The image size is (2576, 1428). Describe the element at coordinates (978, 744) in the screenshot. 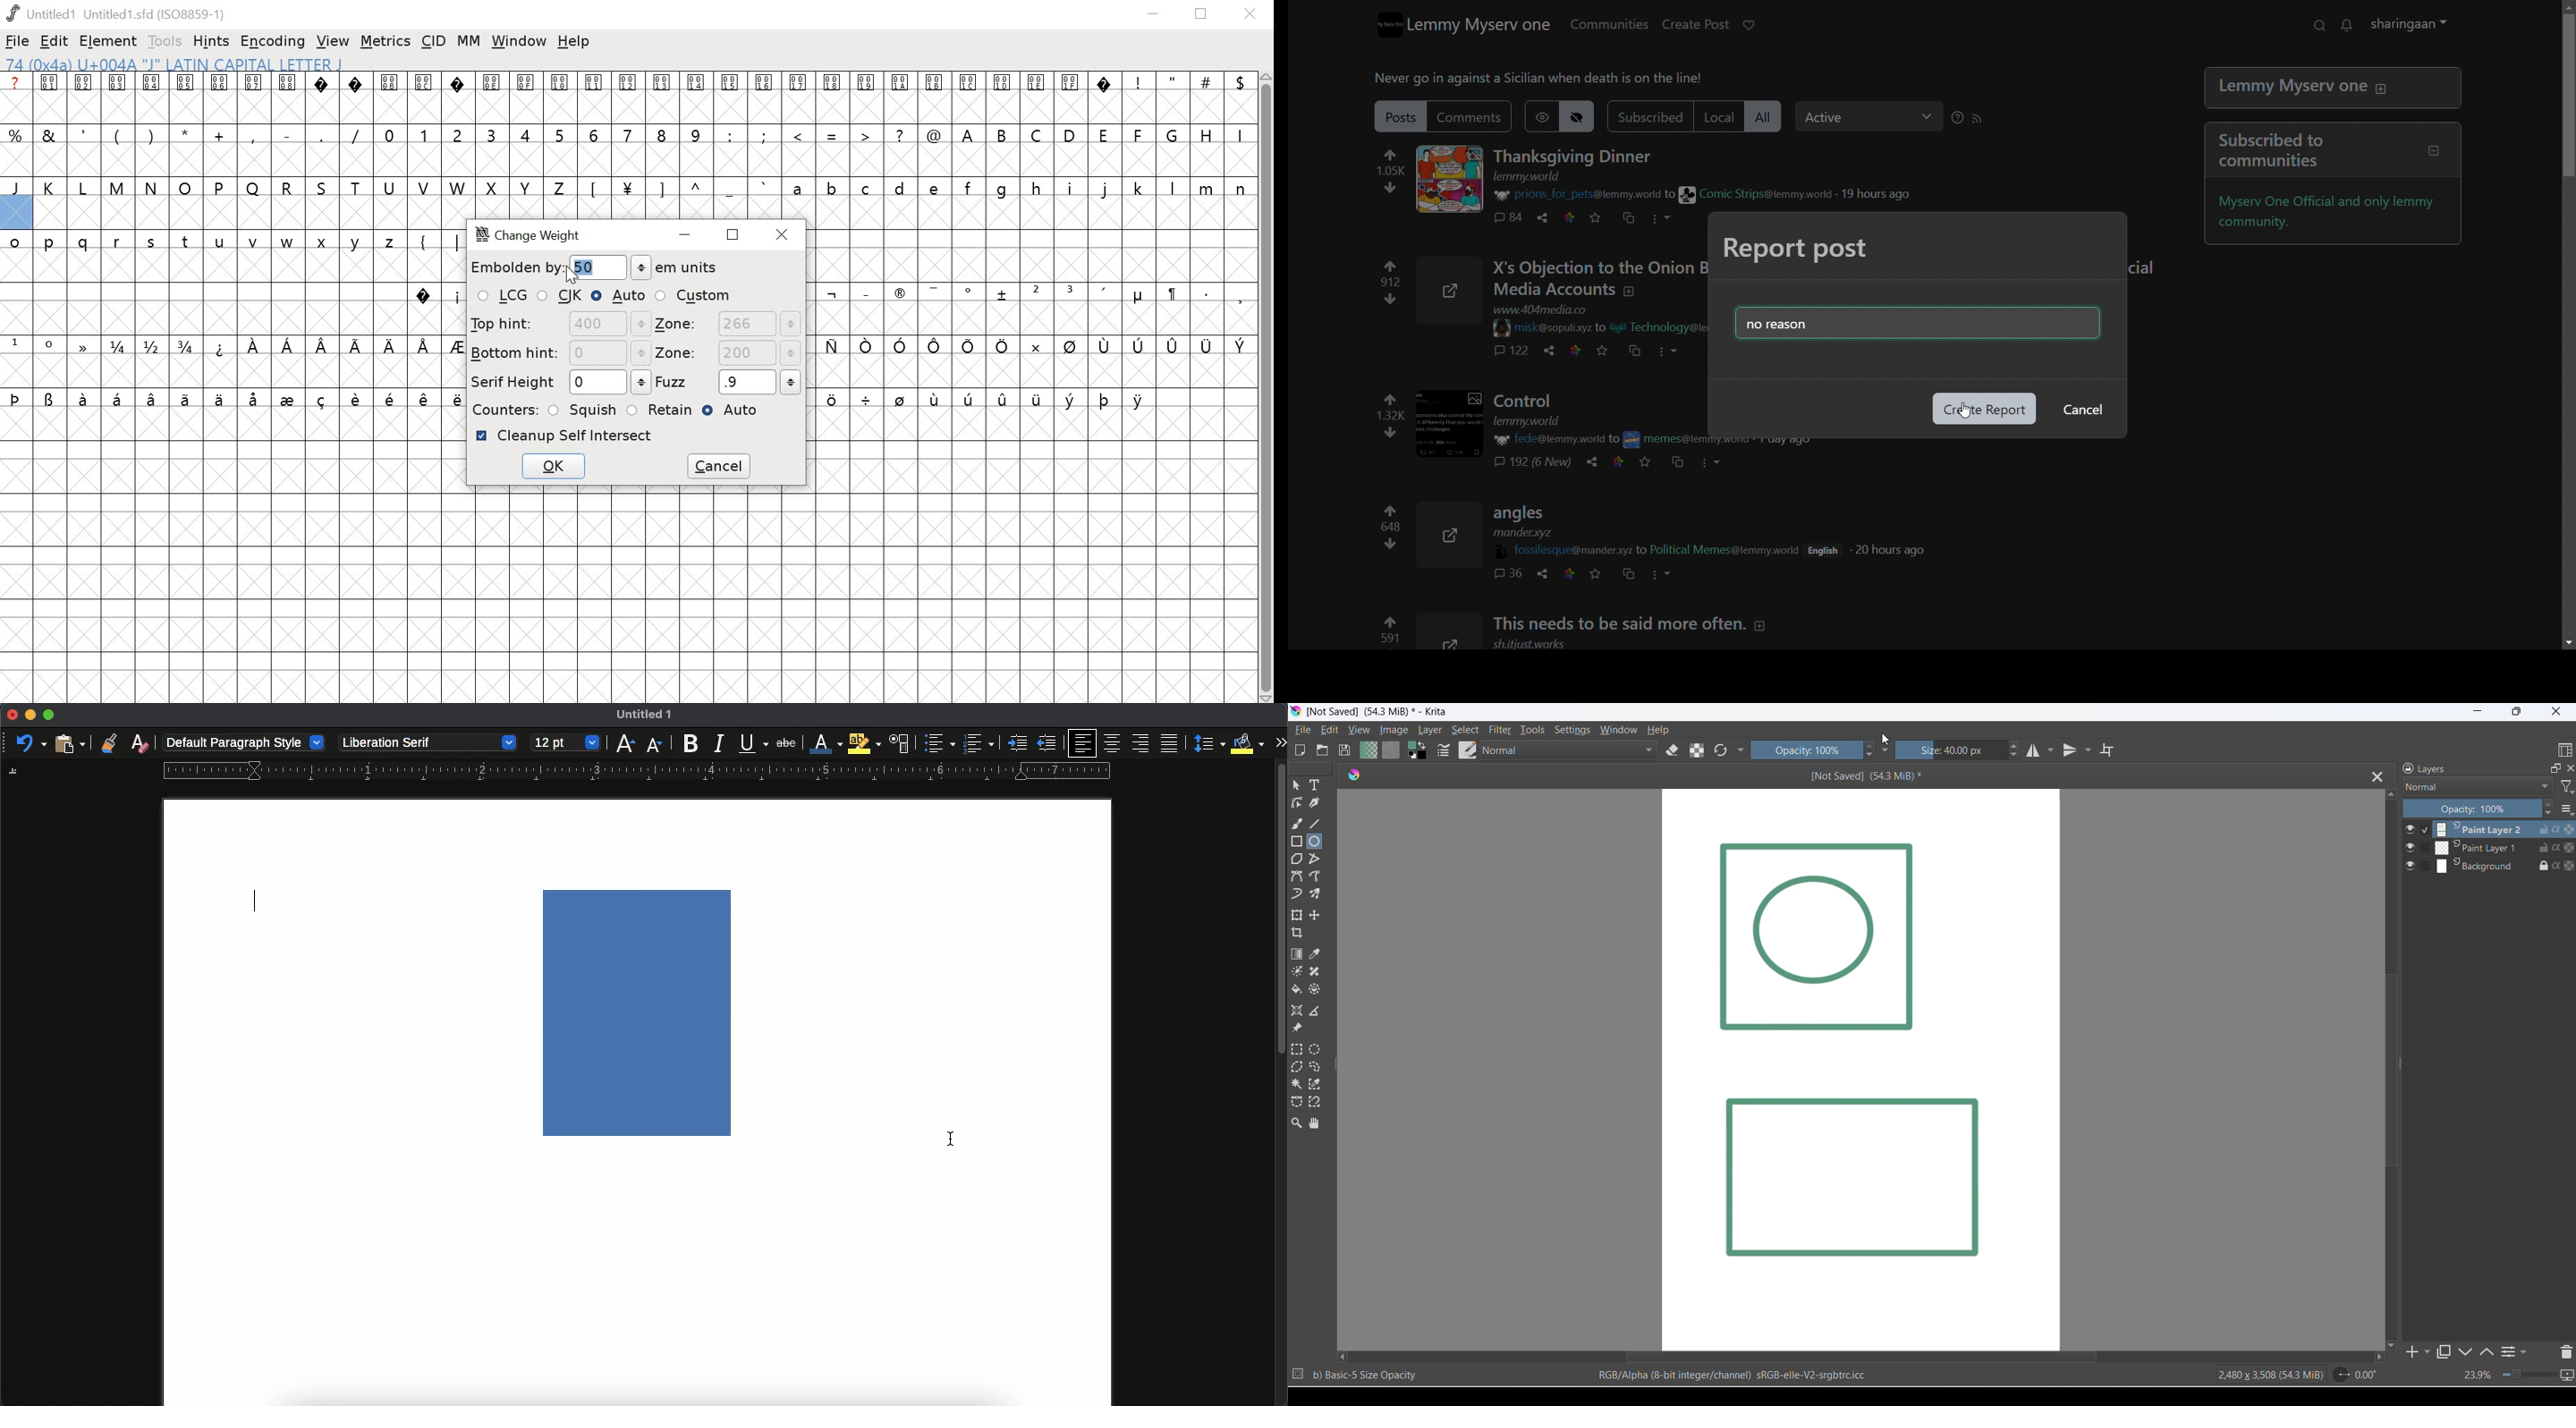

I see `number bullet` at that location.